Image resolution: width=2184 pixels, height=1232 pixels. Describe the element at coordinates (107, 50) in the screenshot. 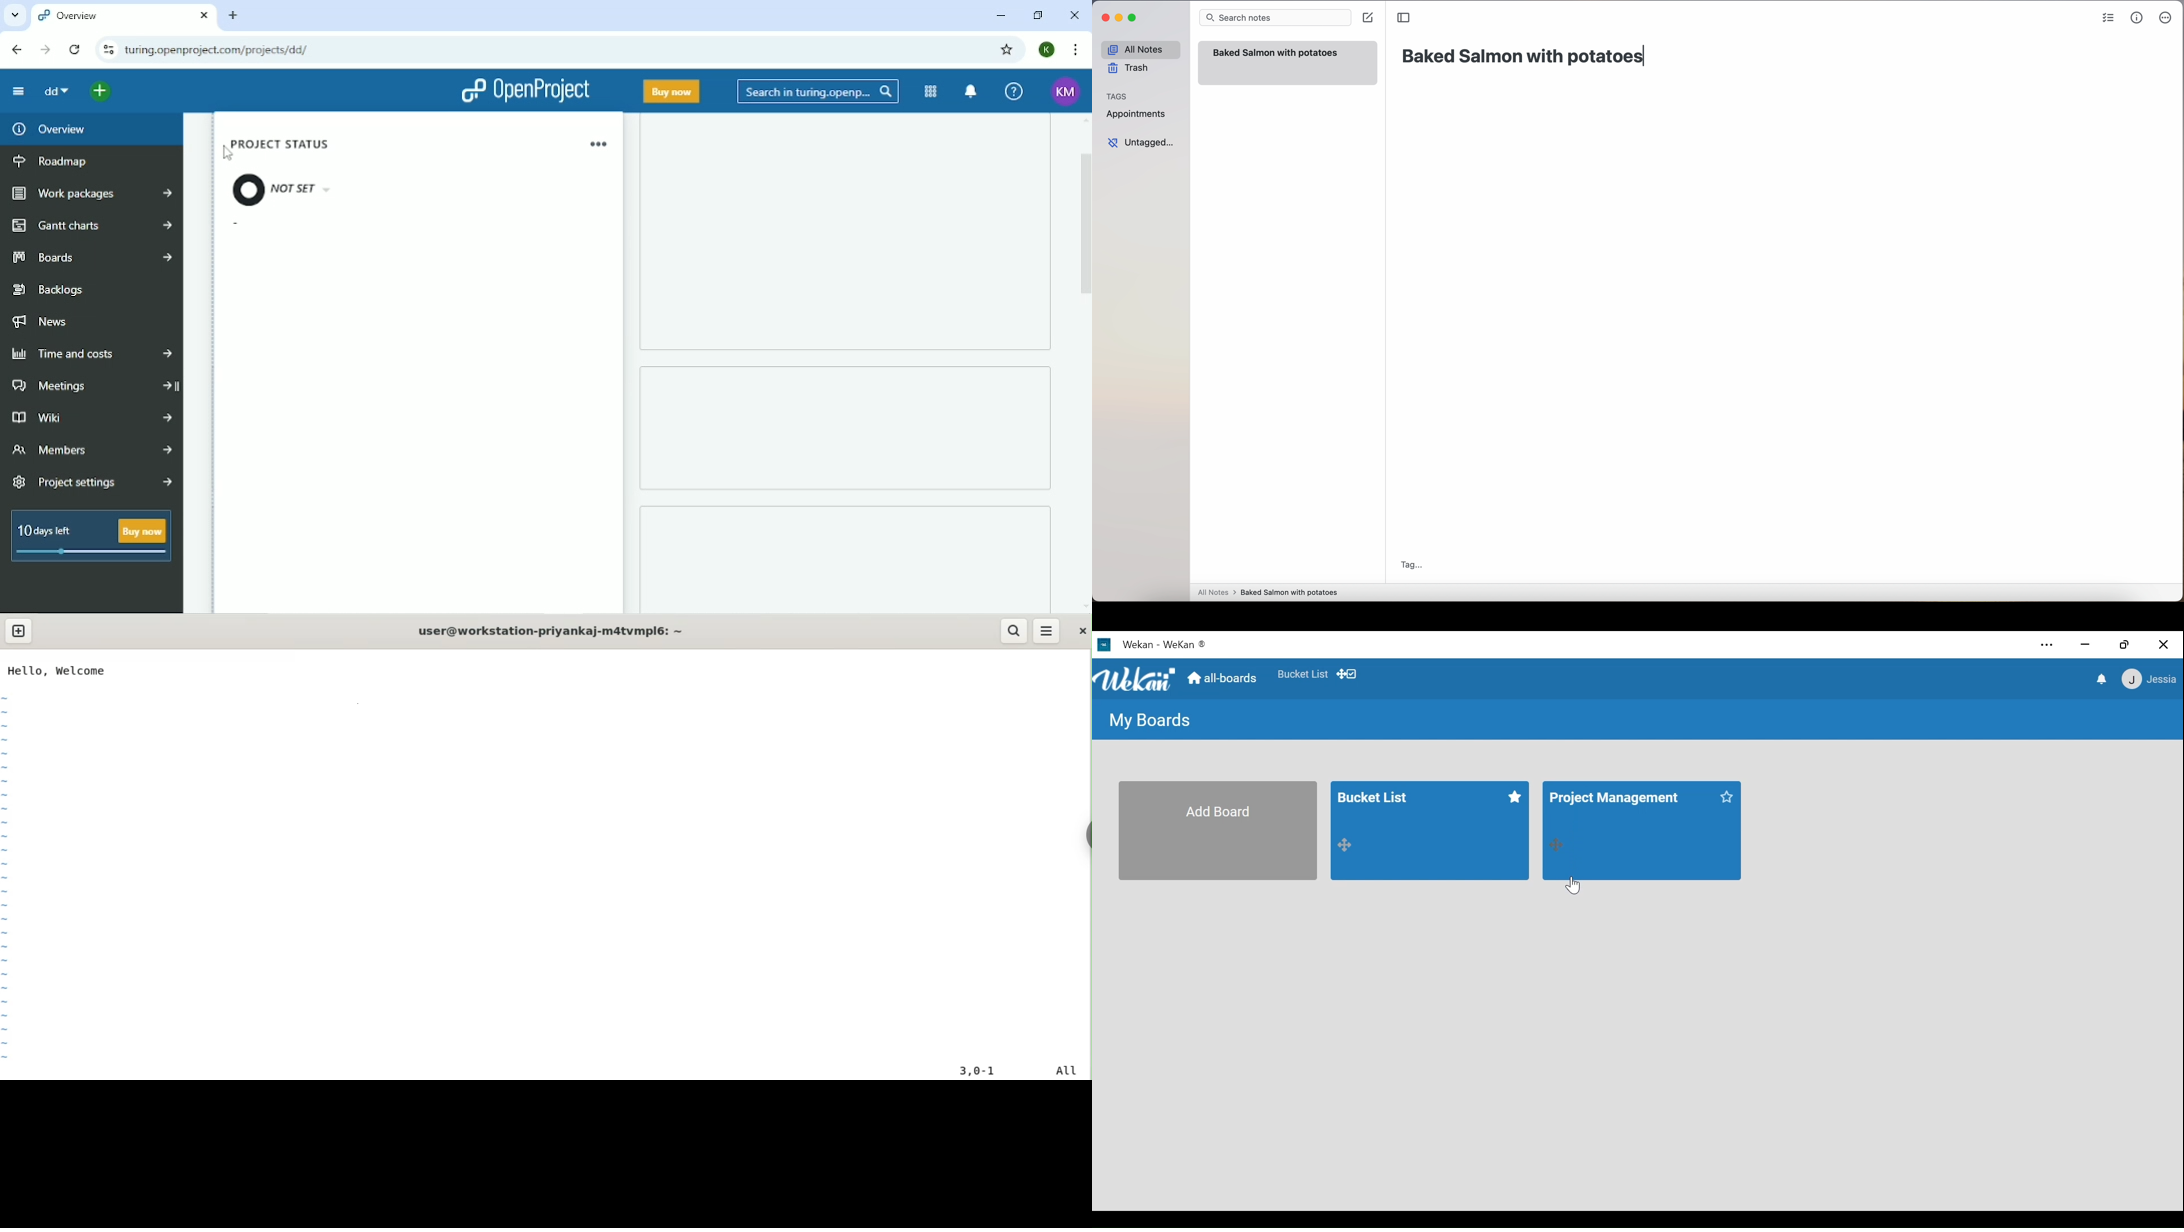

I see `View site information` at that location.